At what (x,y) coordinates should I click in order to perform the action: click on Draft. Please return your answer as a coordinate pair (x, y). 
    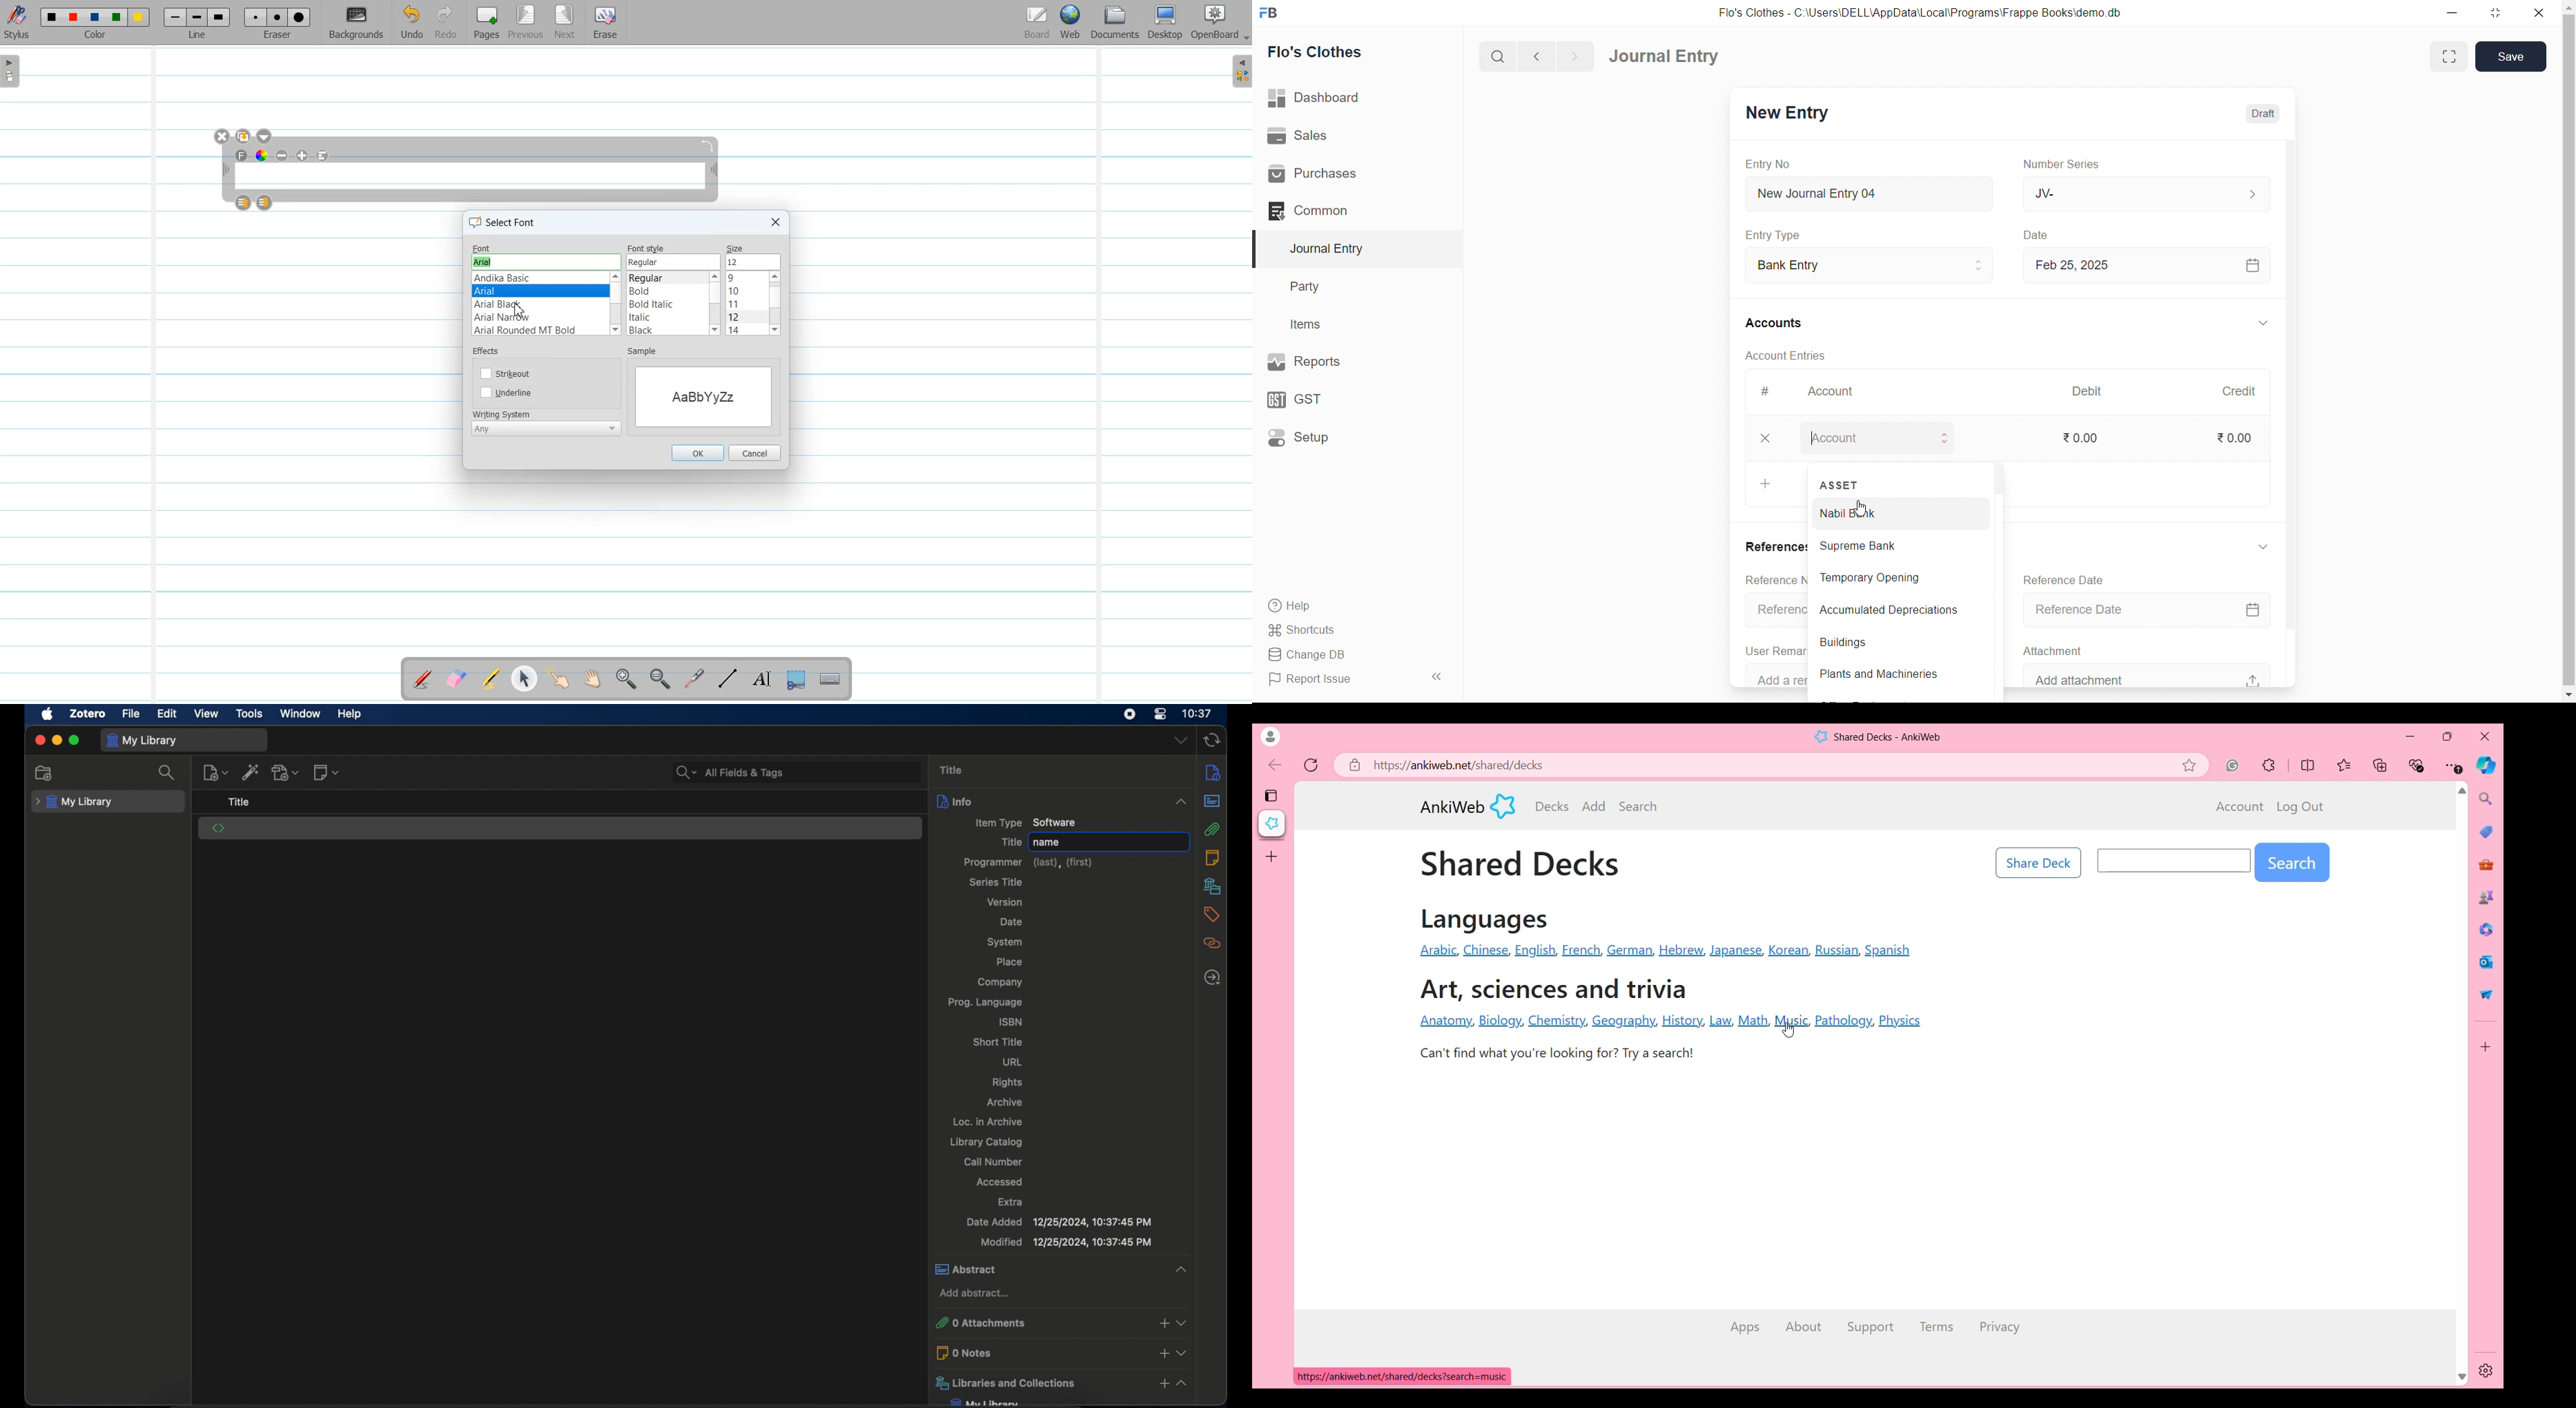
    Looking at the image, I should click on (2262, 114).